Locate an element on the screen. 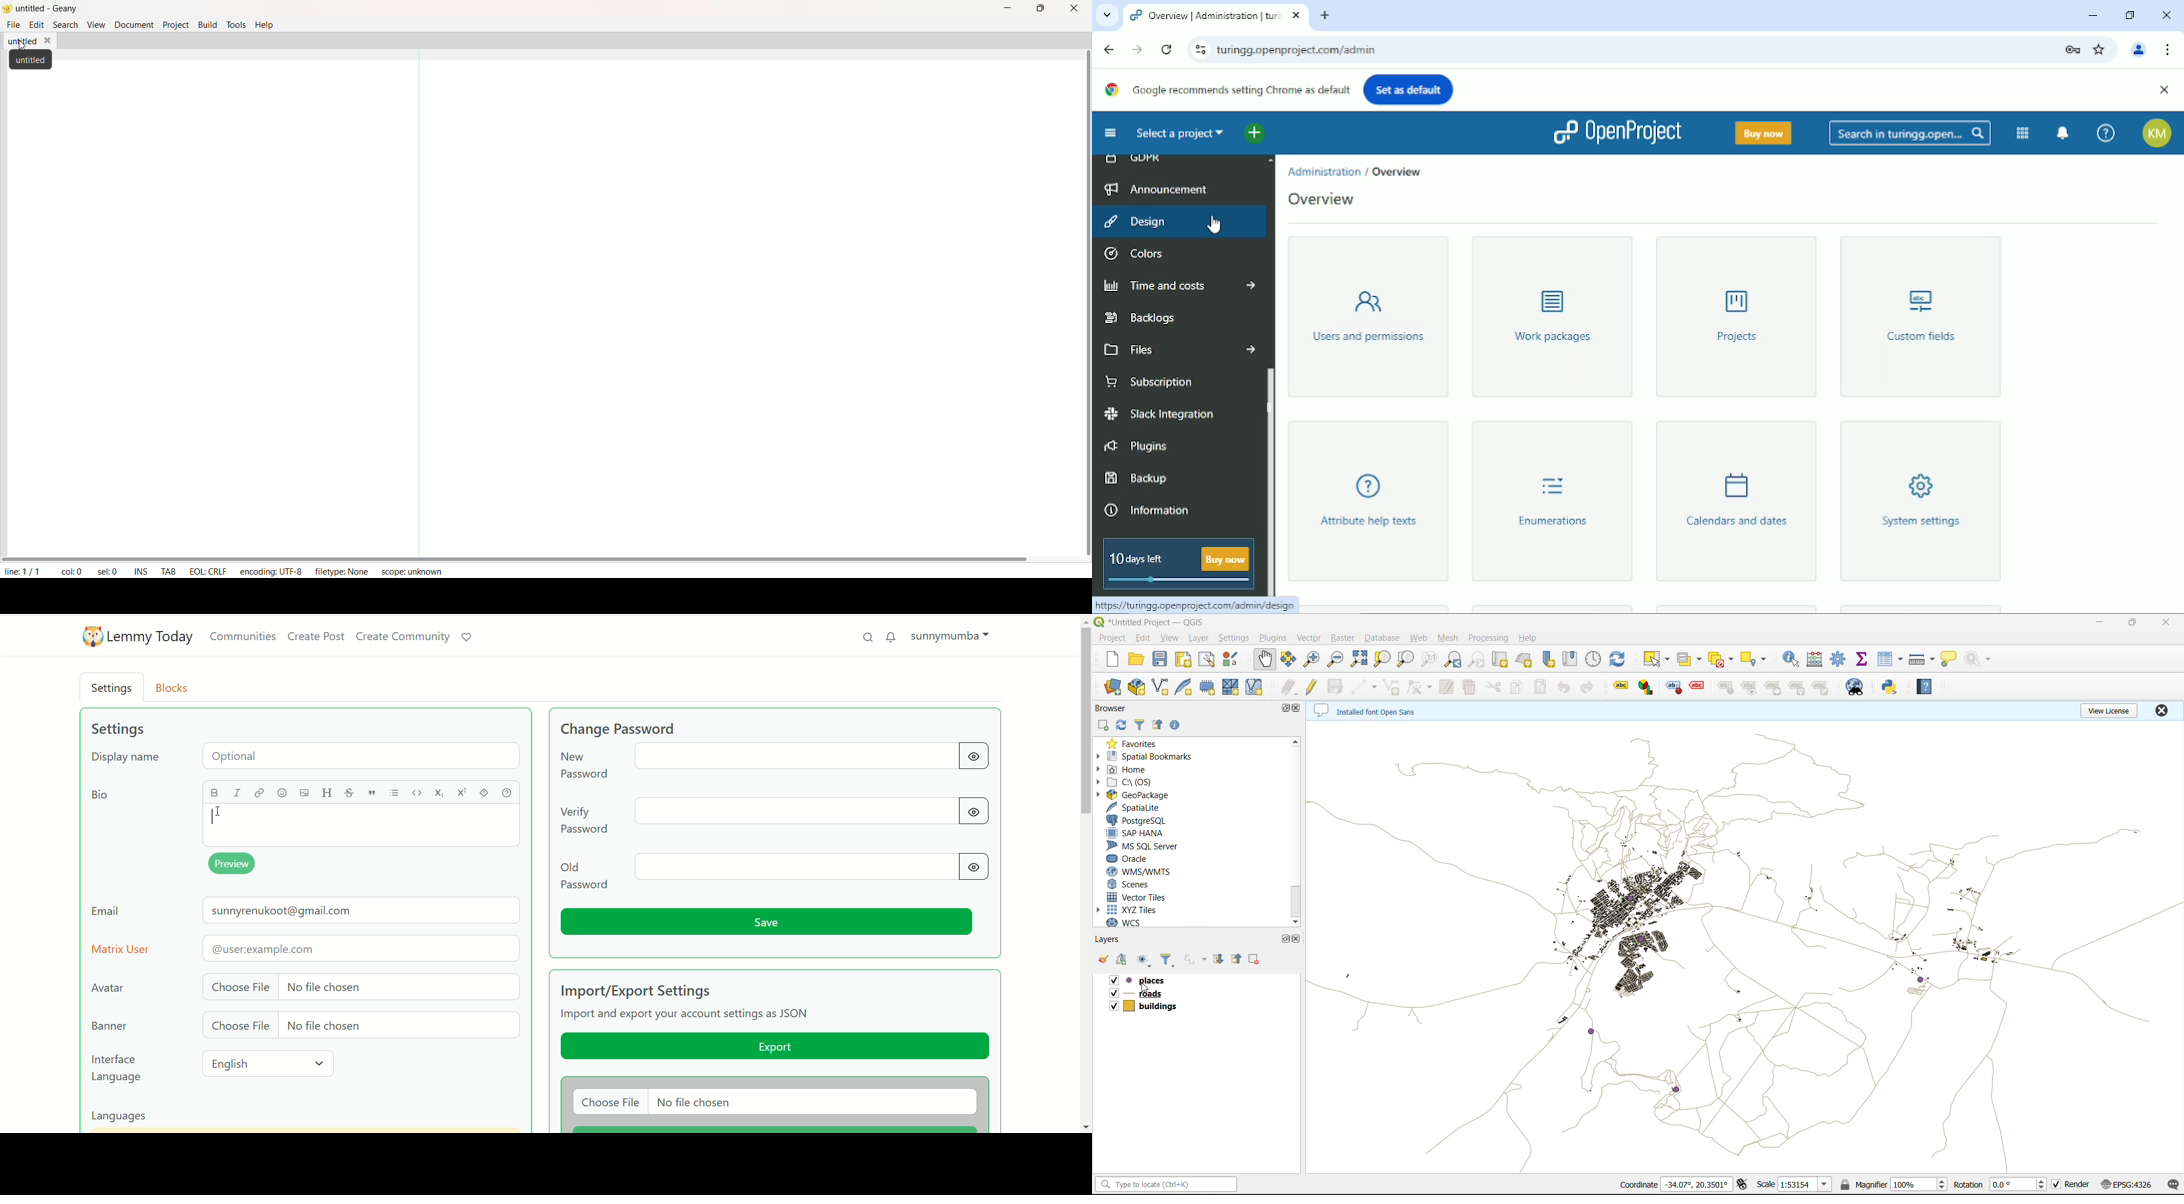  Calendars and dates is located at coordinates (1735, 501).